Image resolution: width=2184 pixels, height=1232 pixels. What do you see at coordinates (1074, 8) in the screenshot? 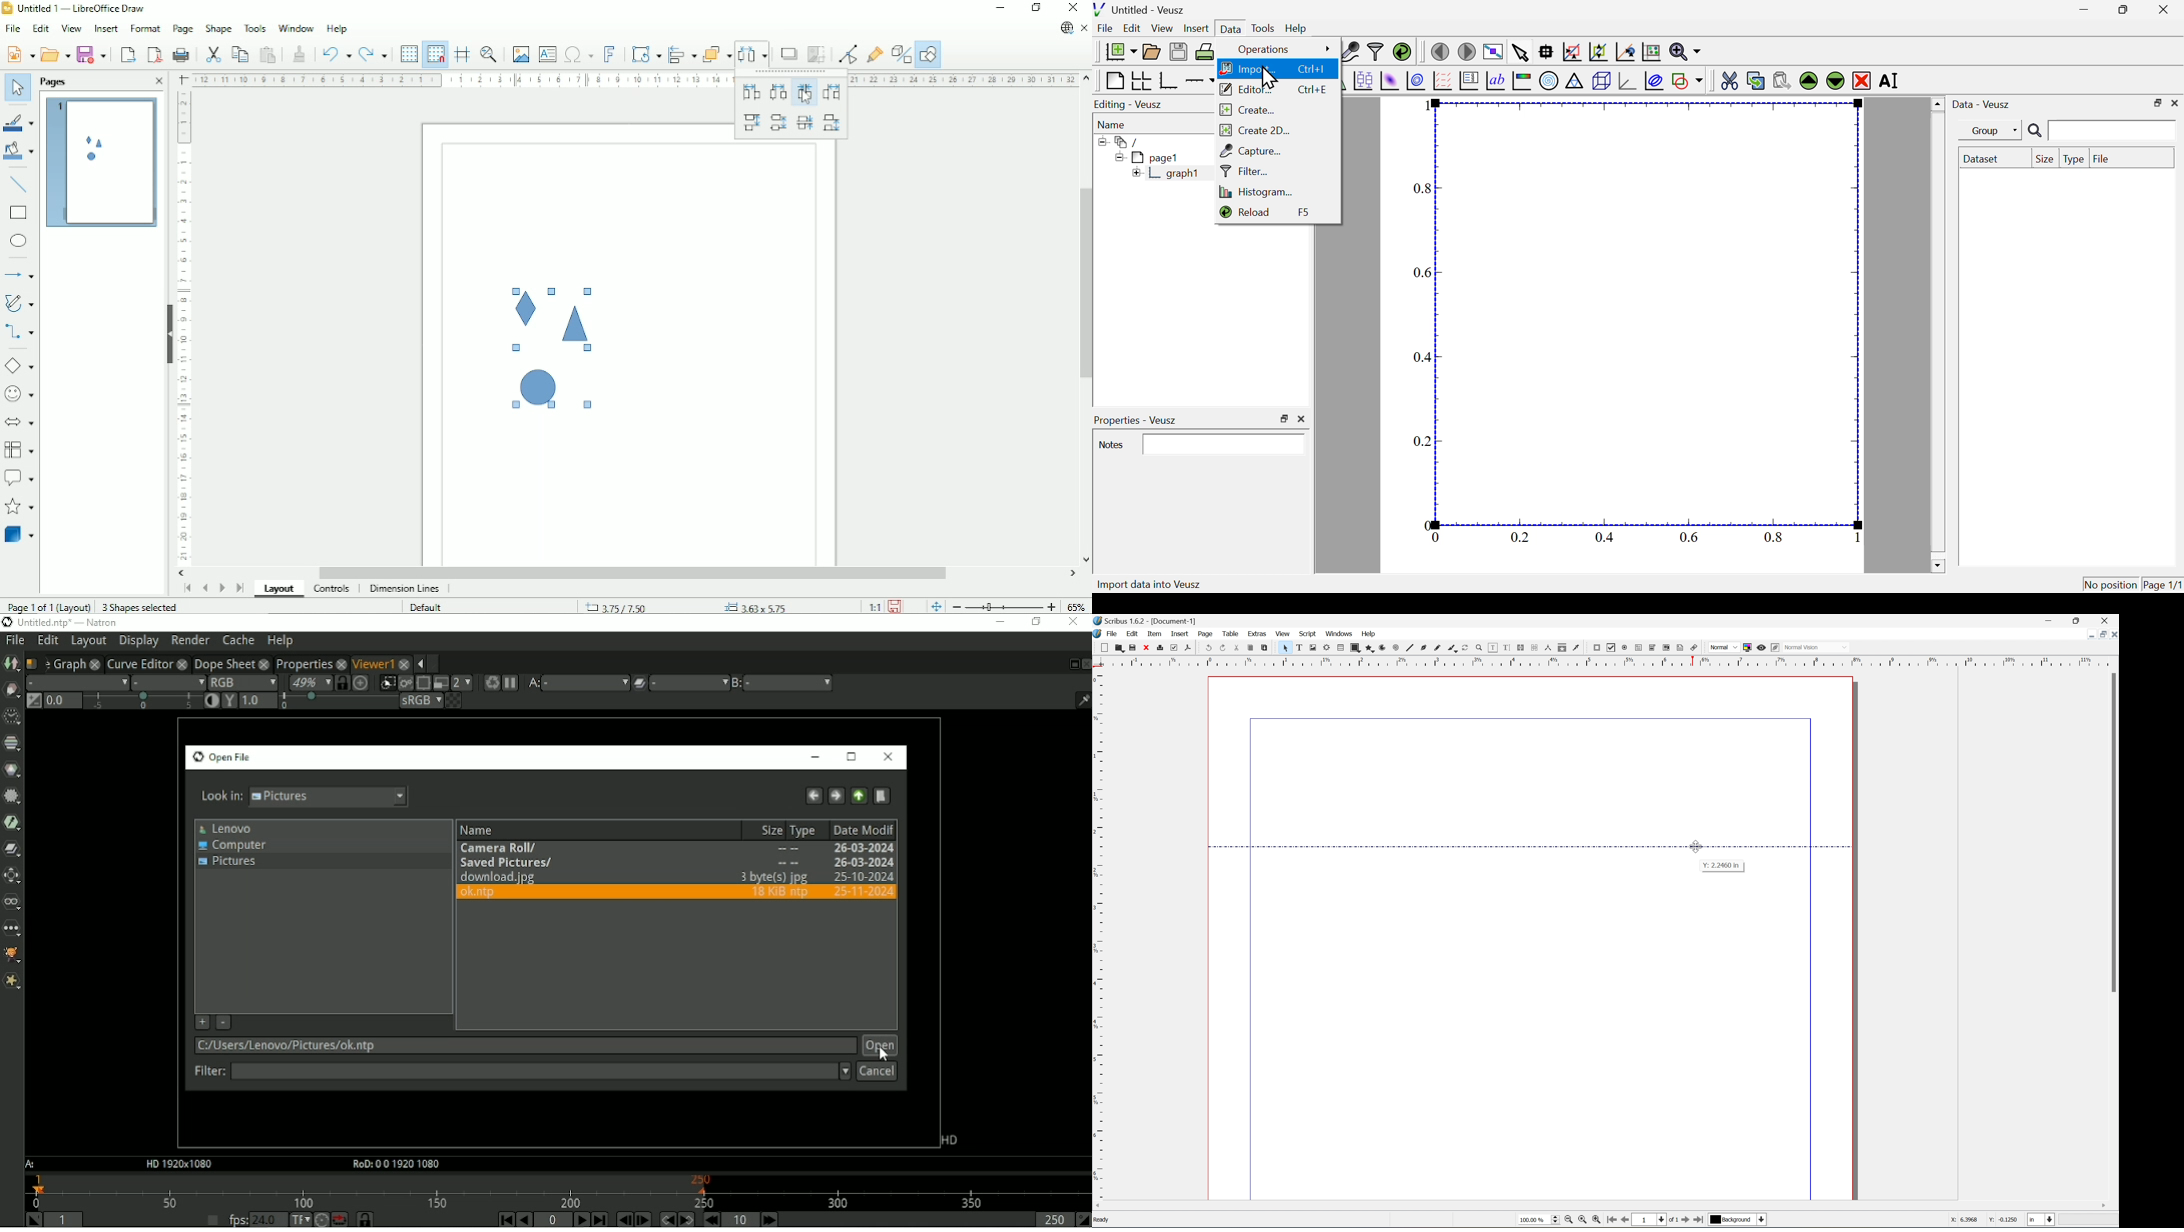
I see `Close` at bounding box center [1074, 8].